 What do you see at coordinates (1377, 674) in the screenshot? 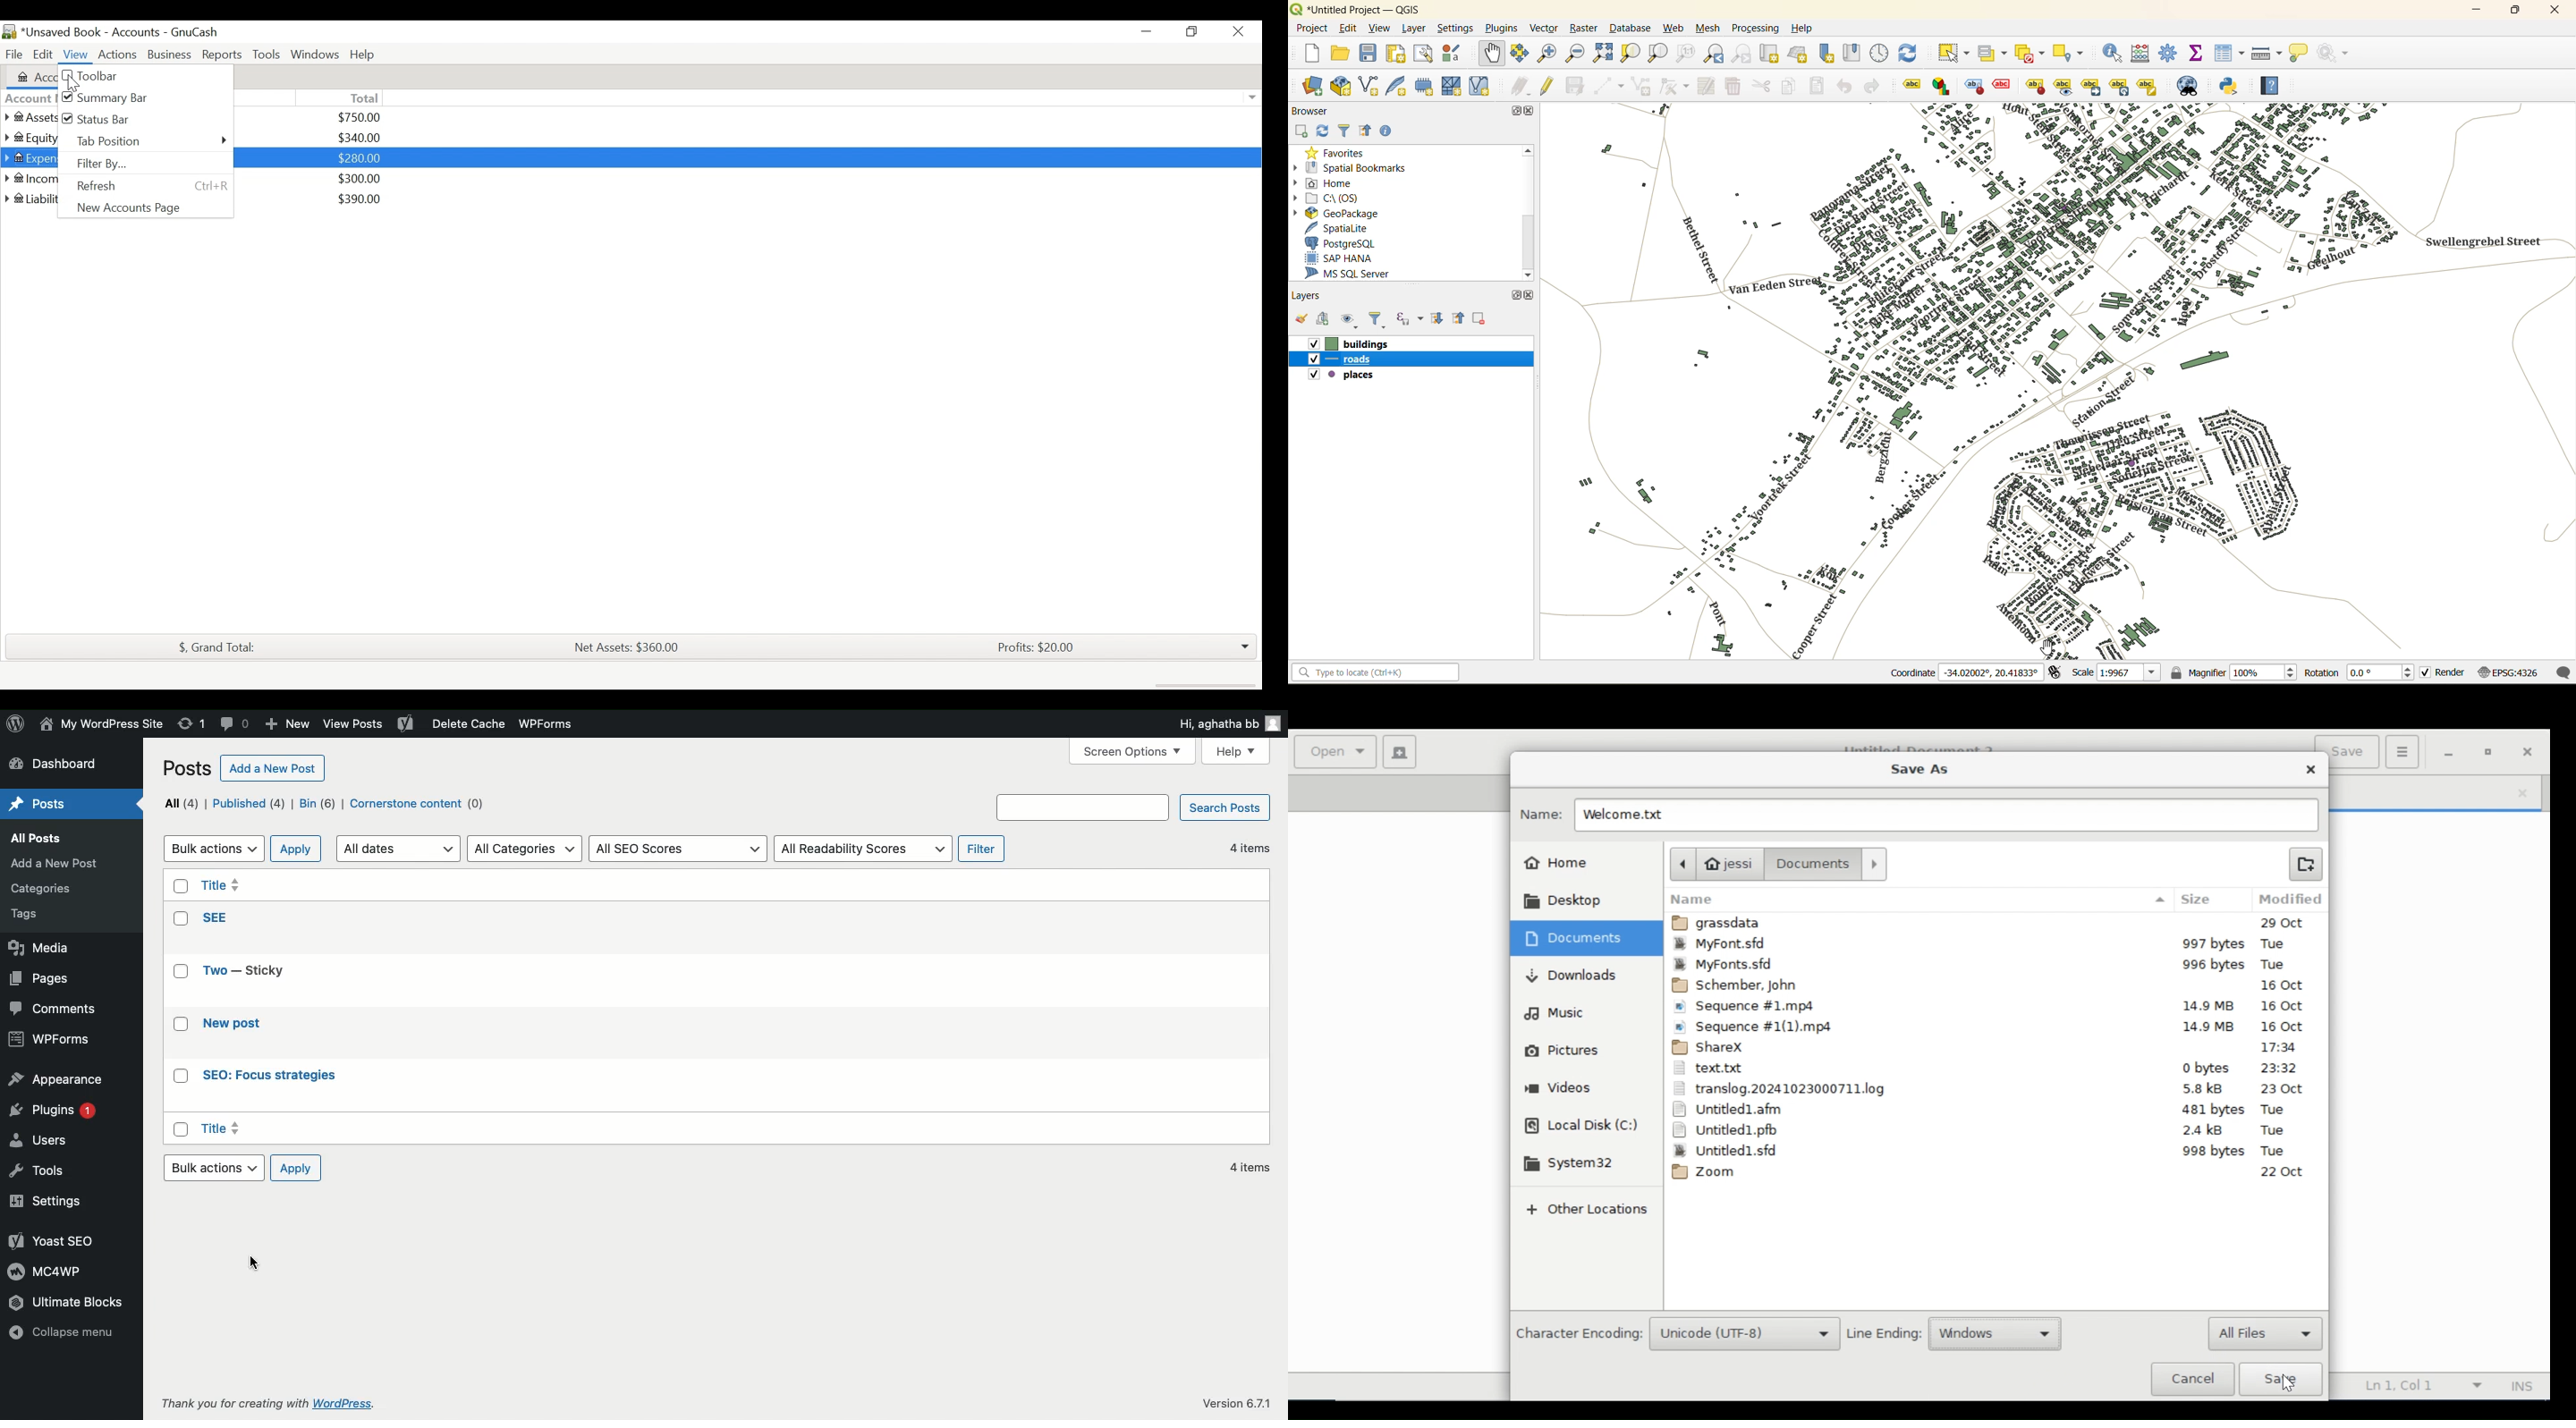
I see `status bar` at bounding box center [1377, 674].